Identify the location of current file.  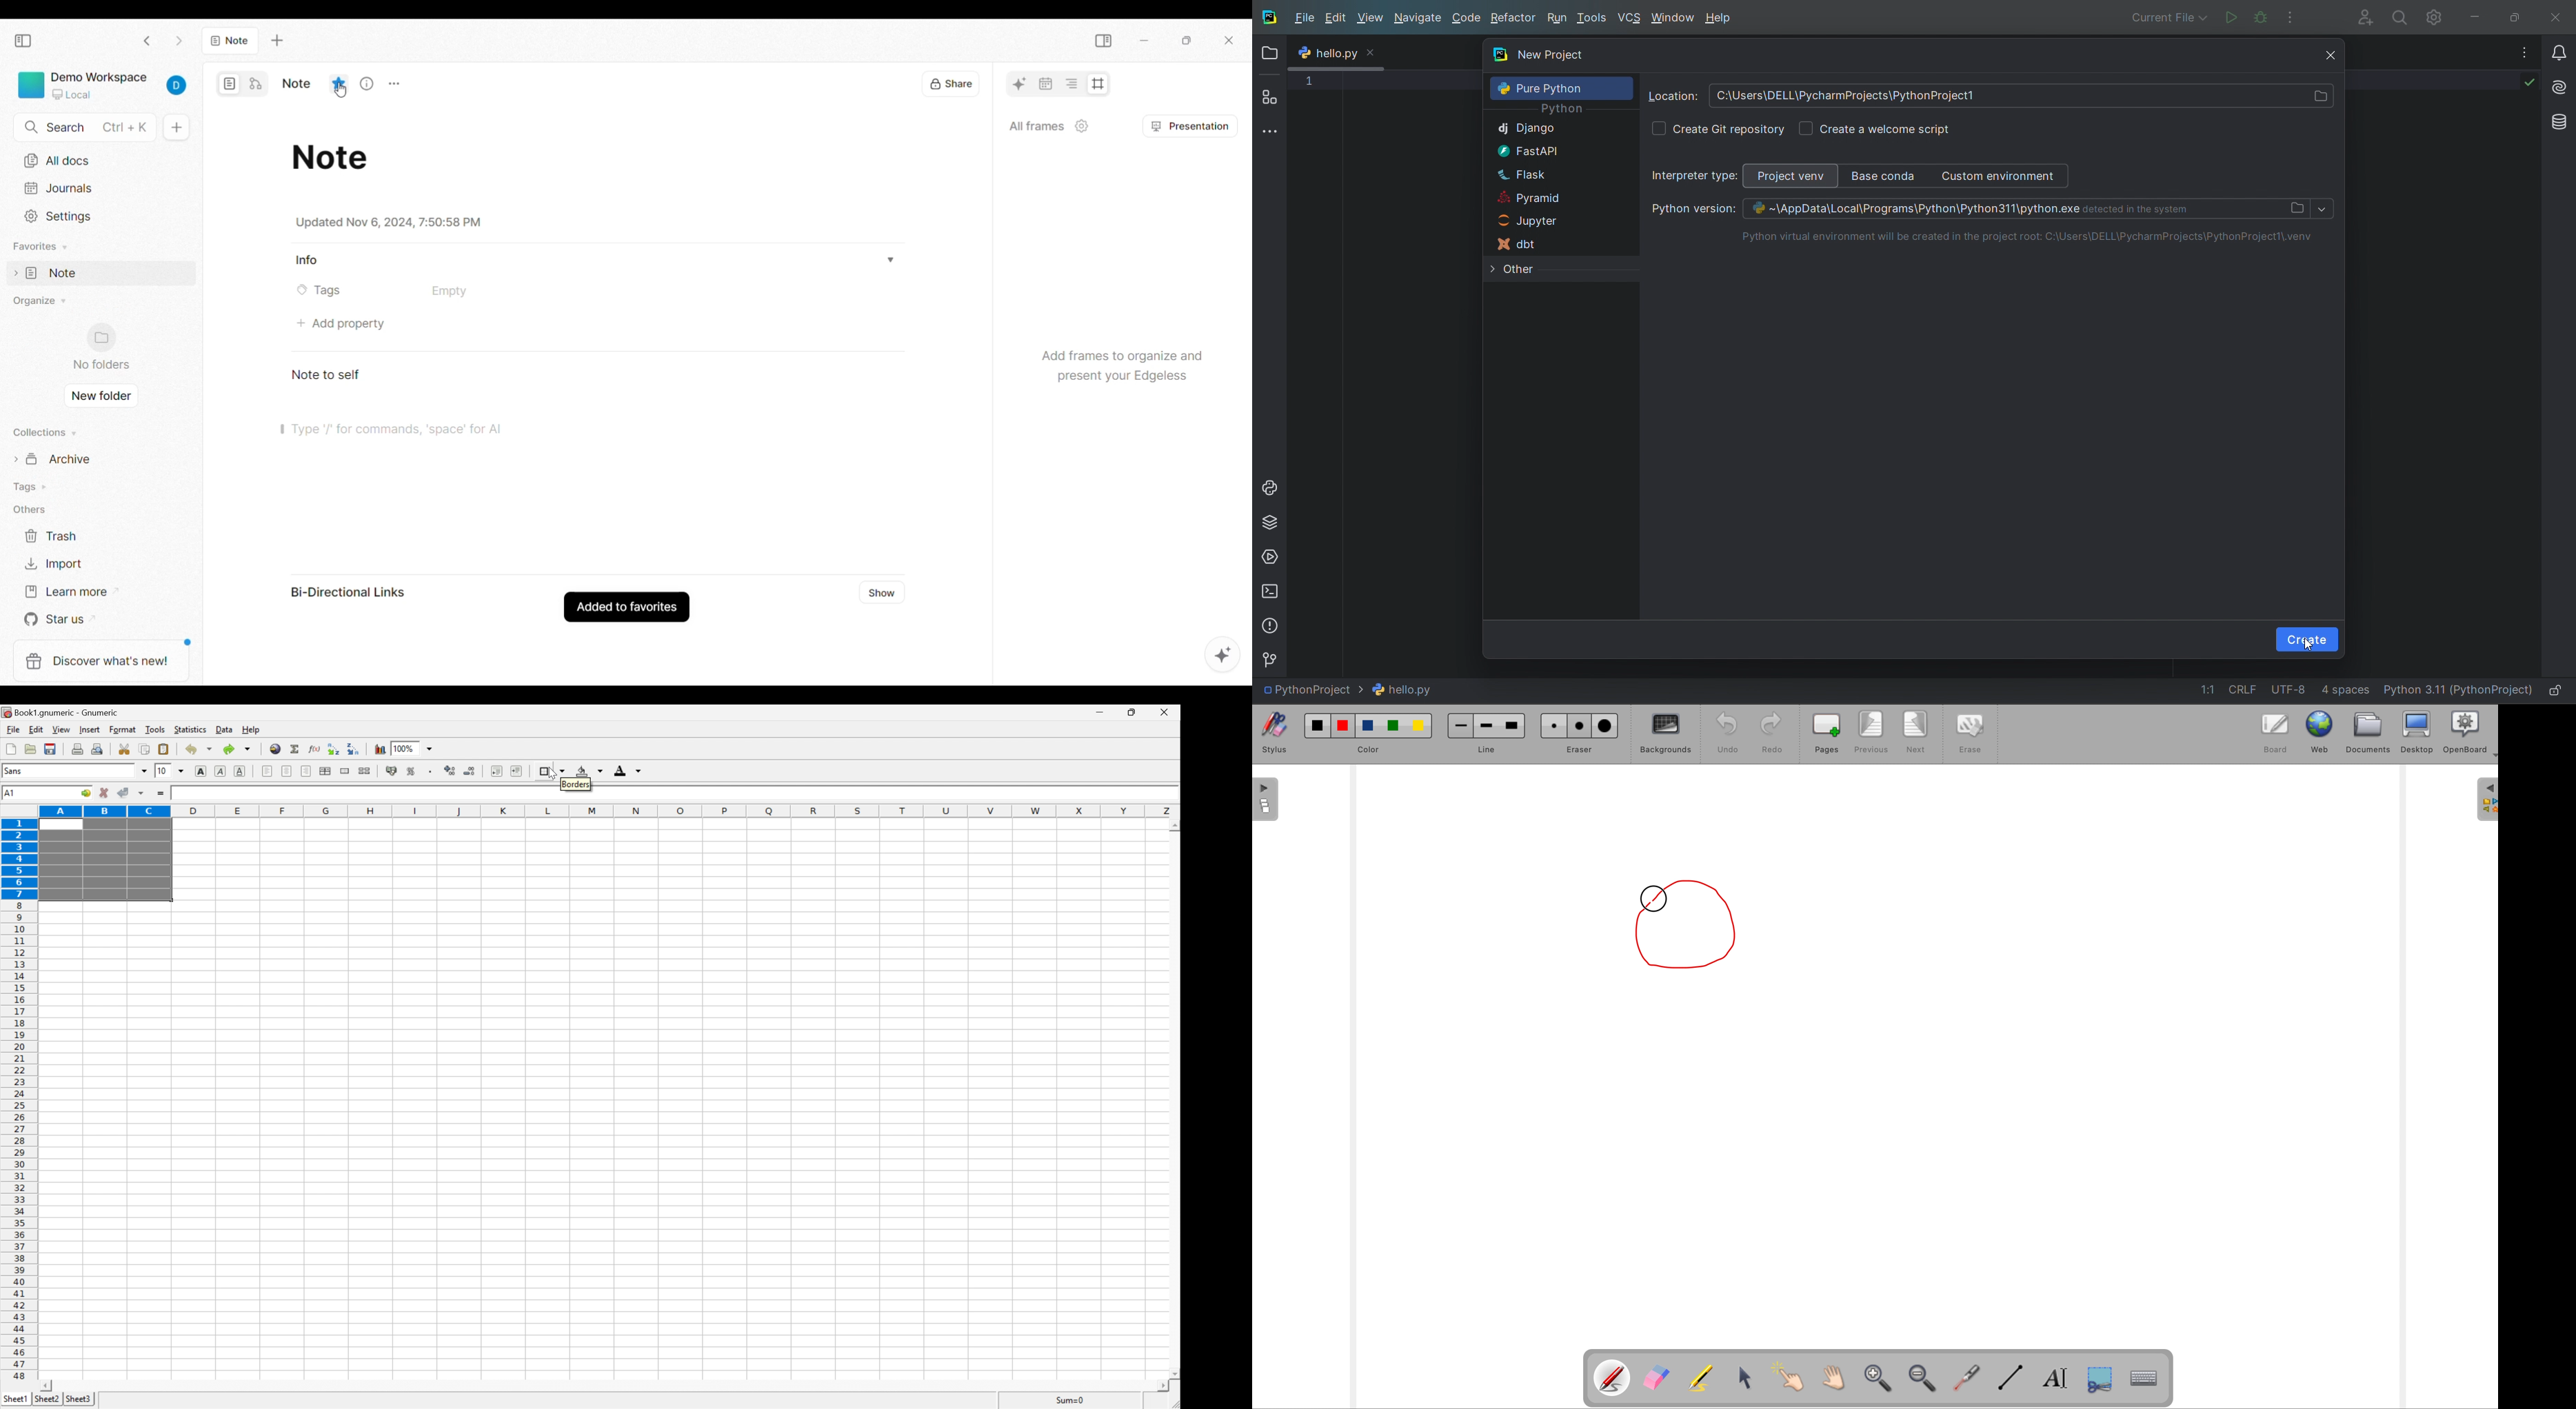
(1355, 690).